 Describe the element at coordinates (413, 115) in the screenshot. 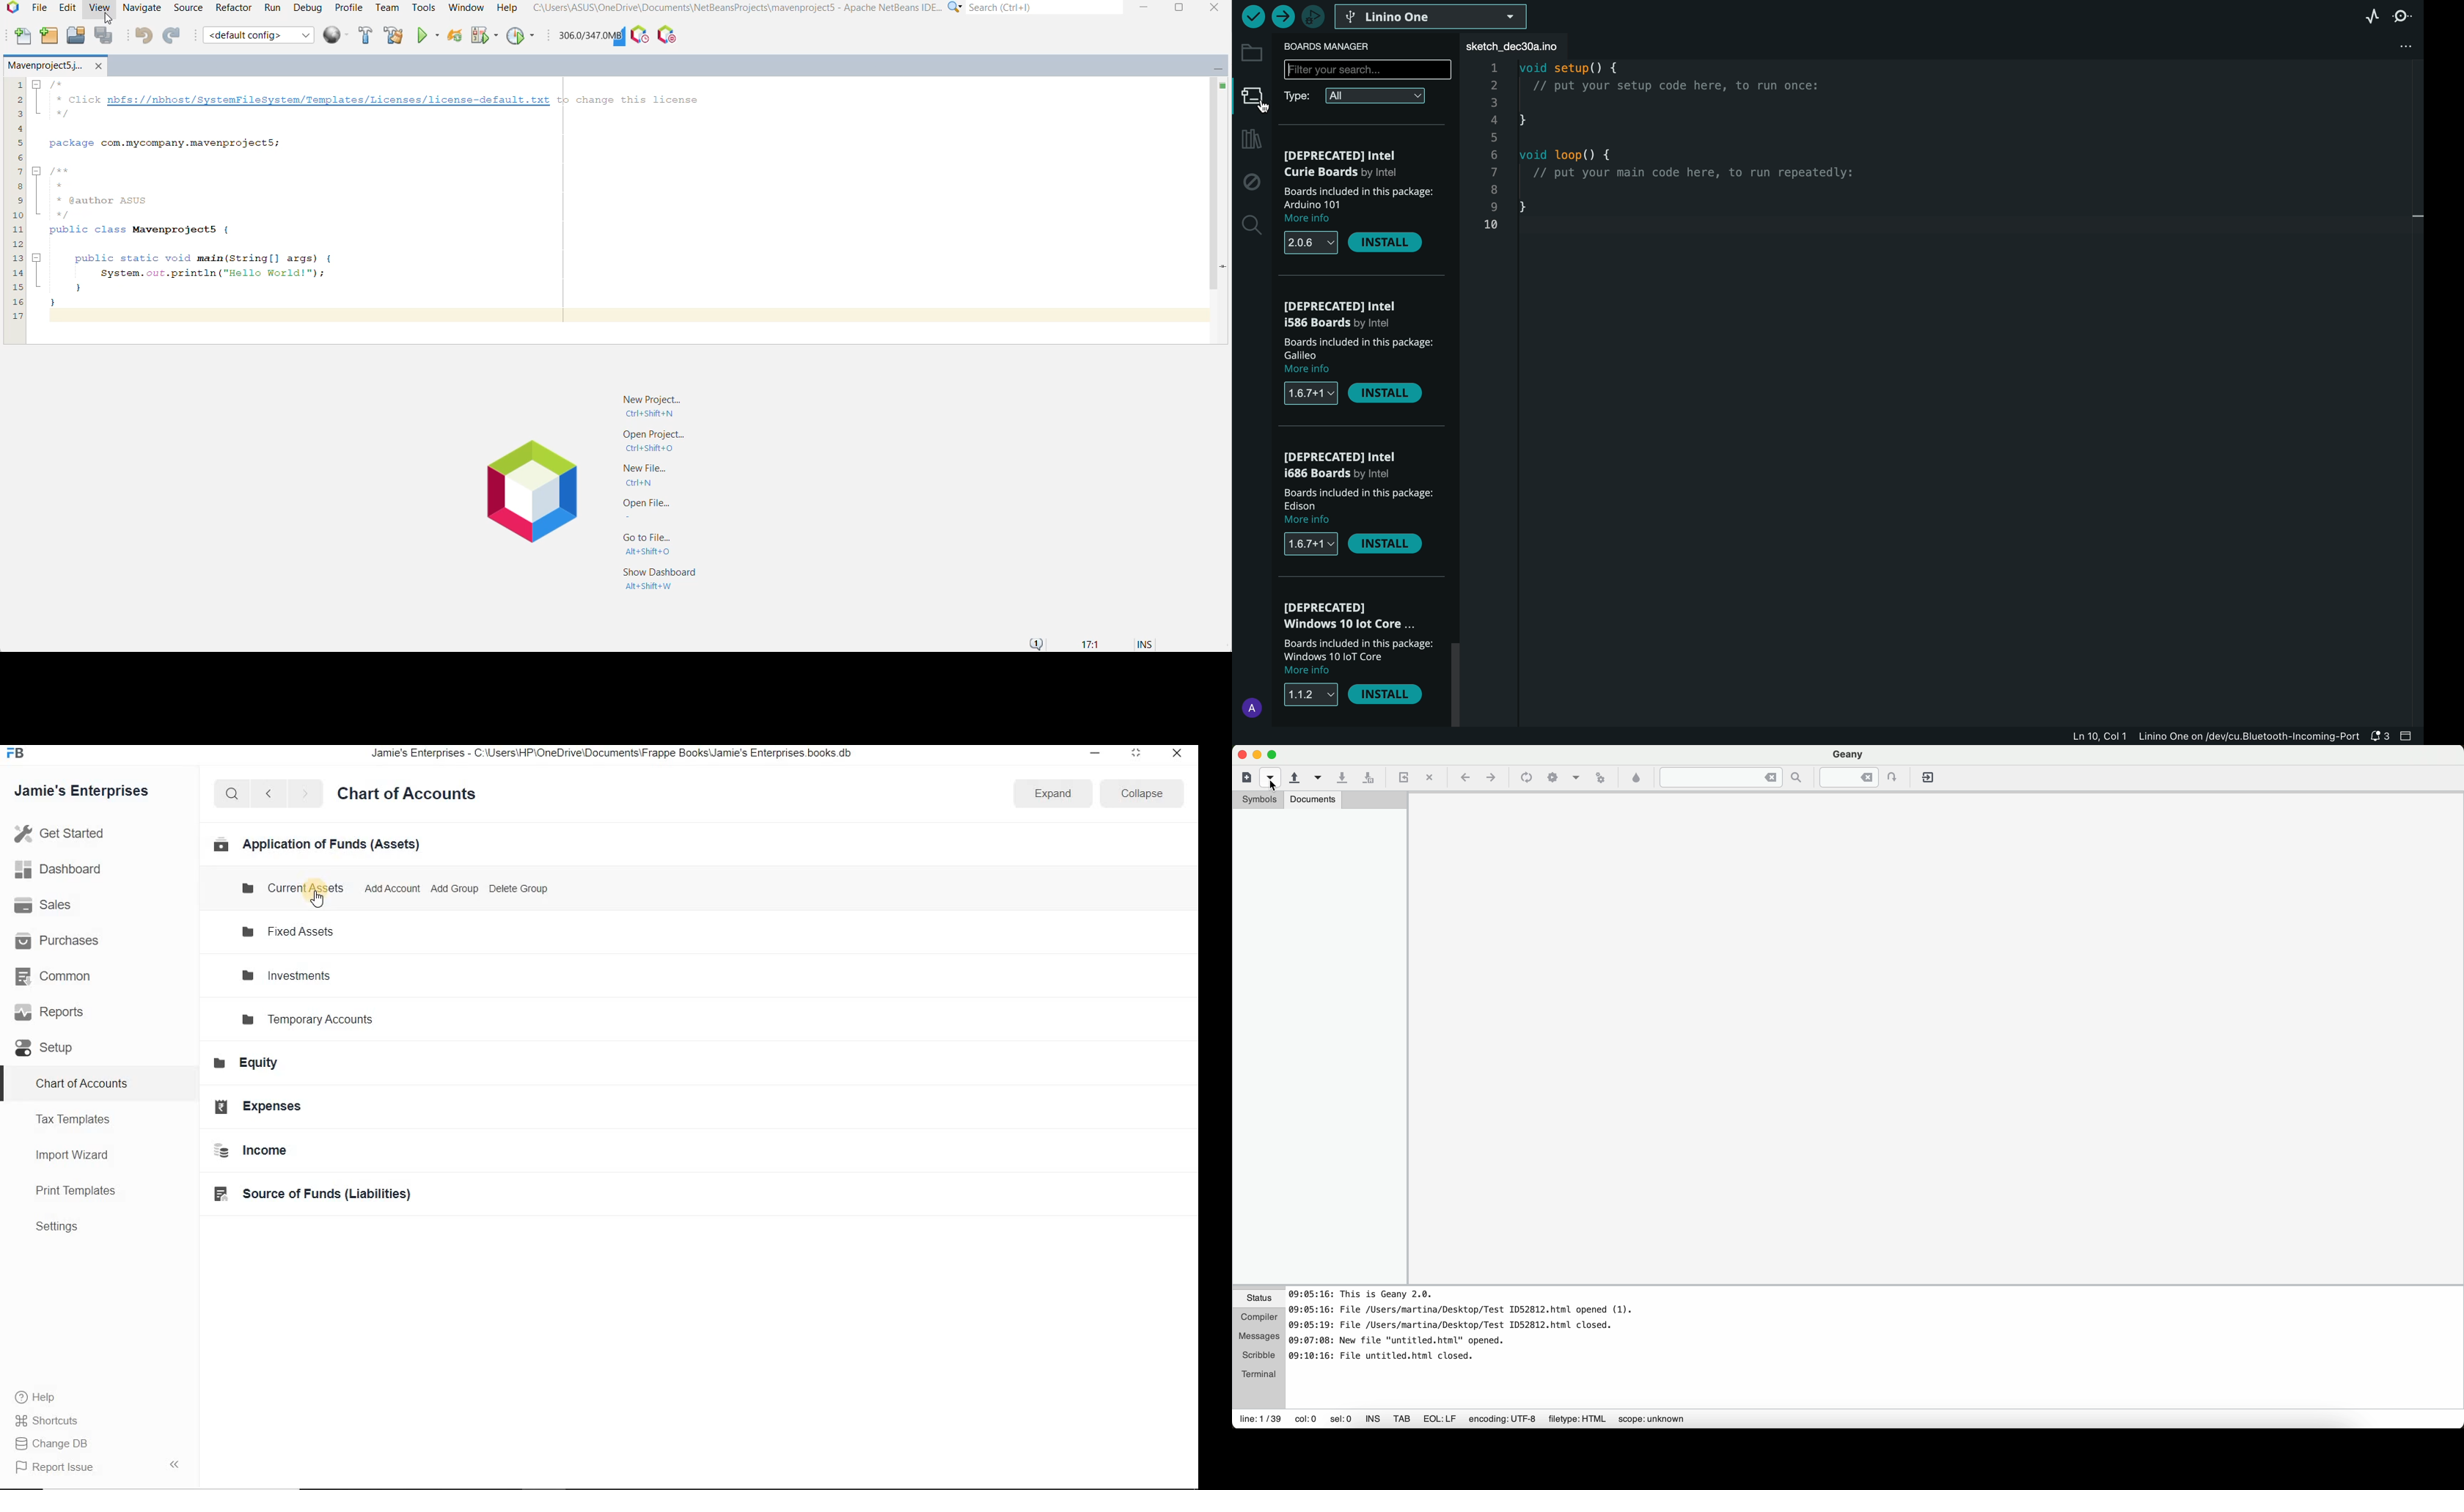

I see `| /** Click nbfs://nbhost/SystemFileSystem/Templates/Licenses/license-default.txt tp change this licensewy |package com.mycompany.mavenprojectS; ` at that location.